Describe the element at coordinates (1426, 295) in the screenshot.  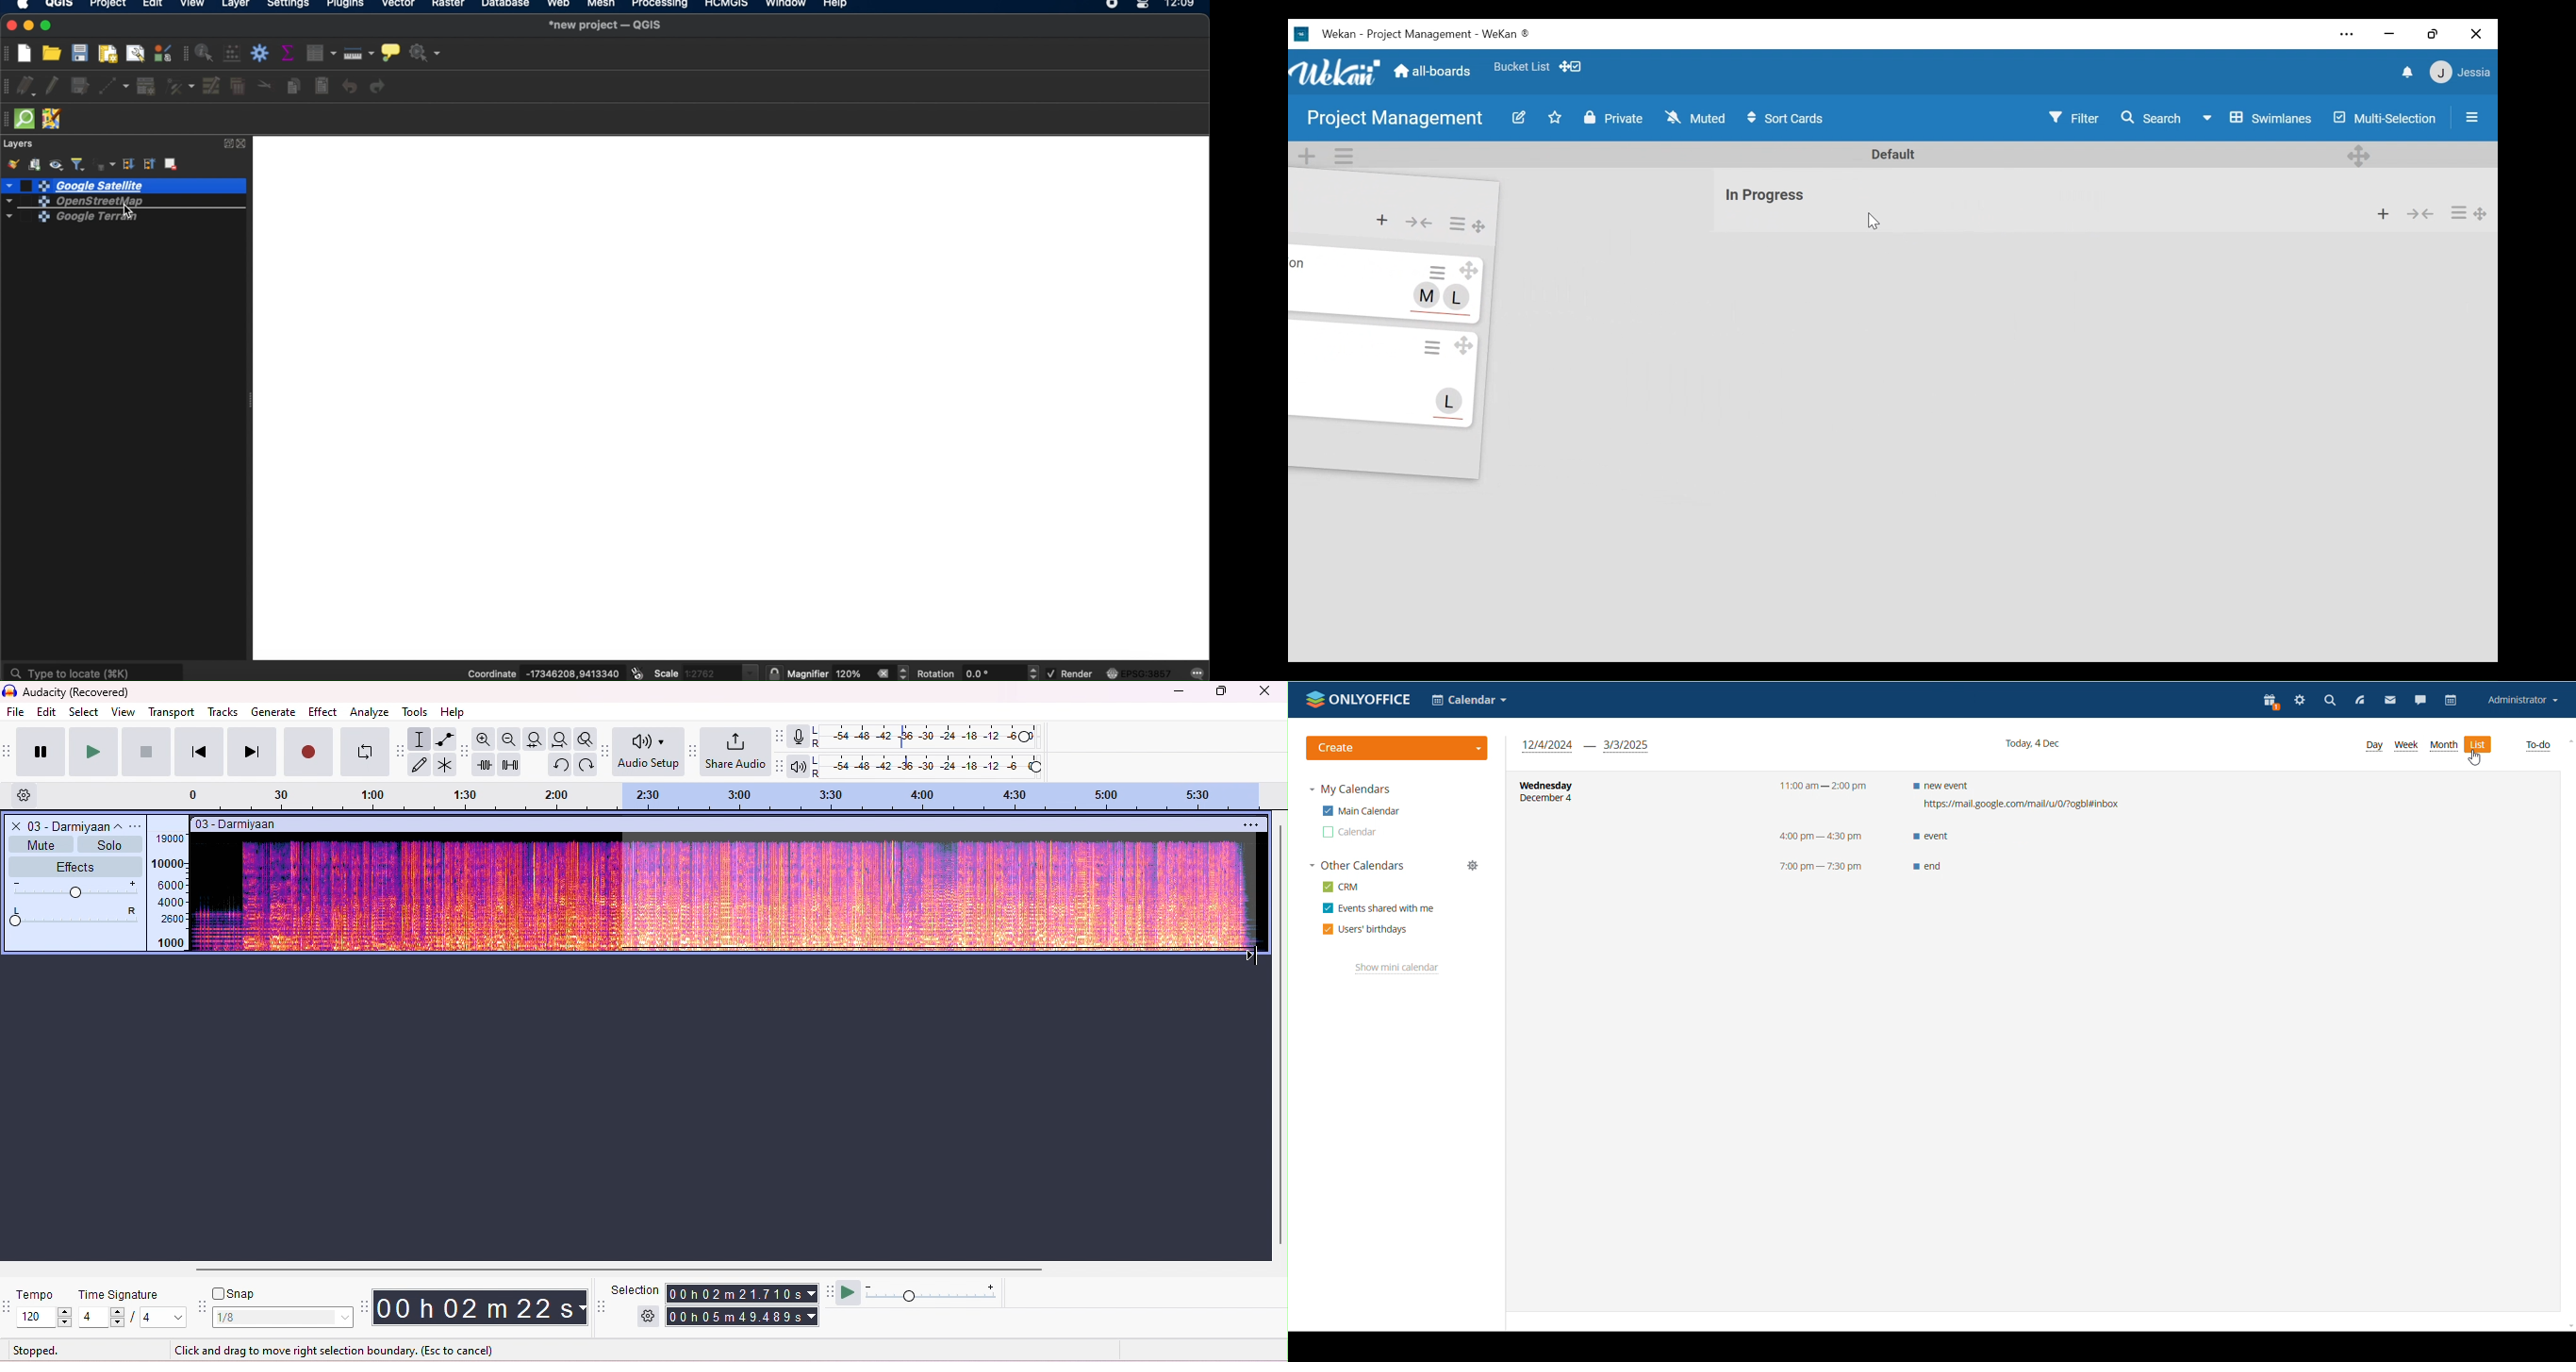
I see `M` at that location.